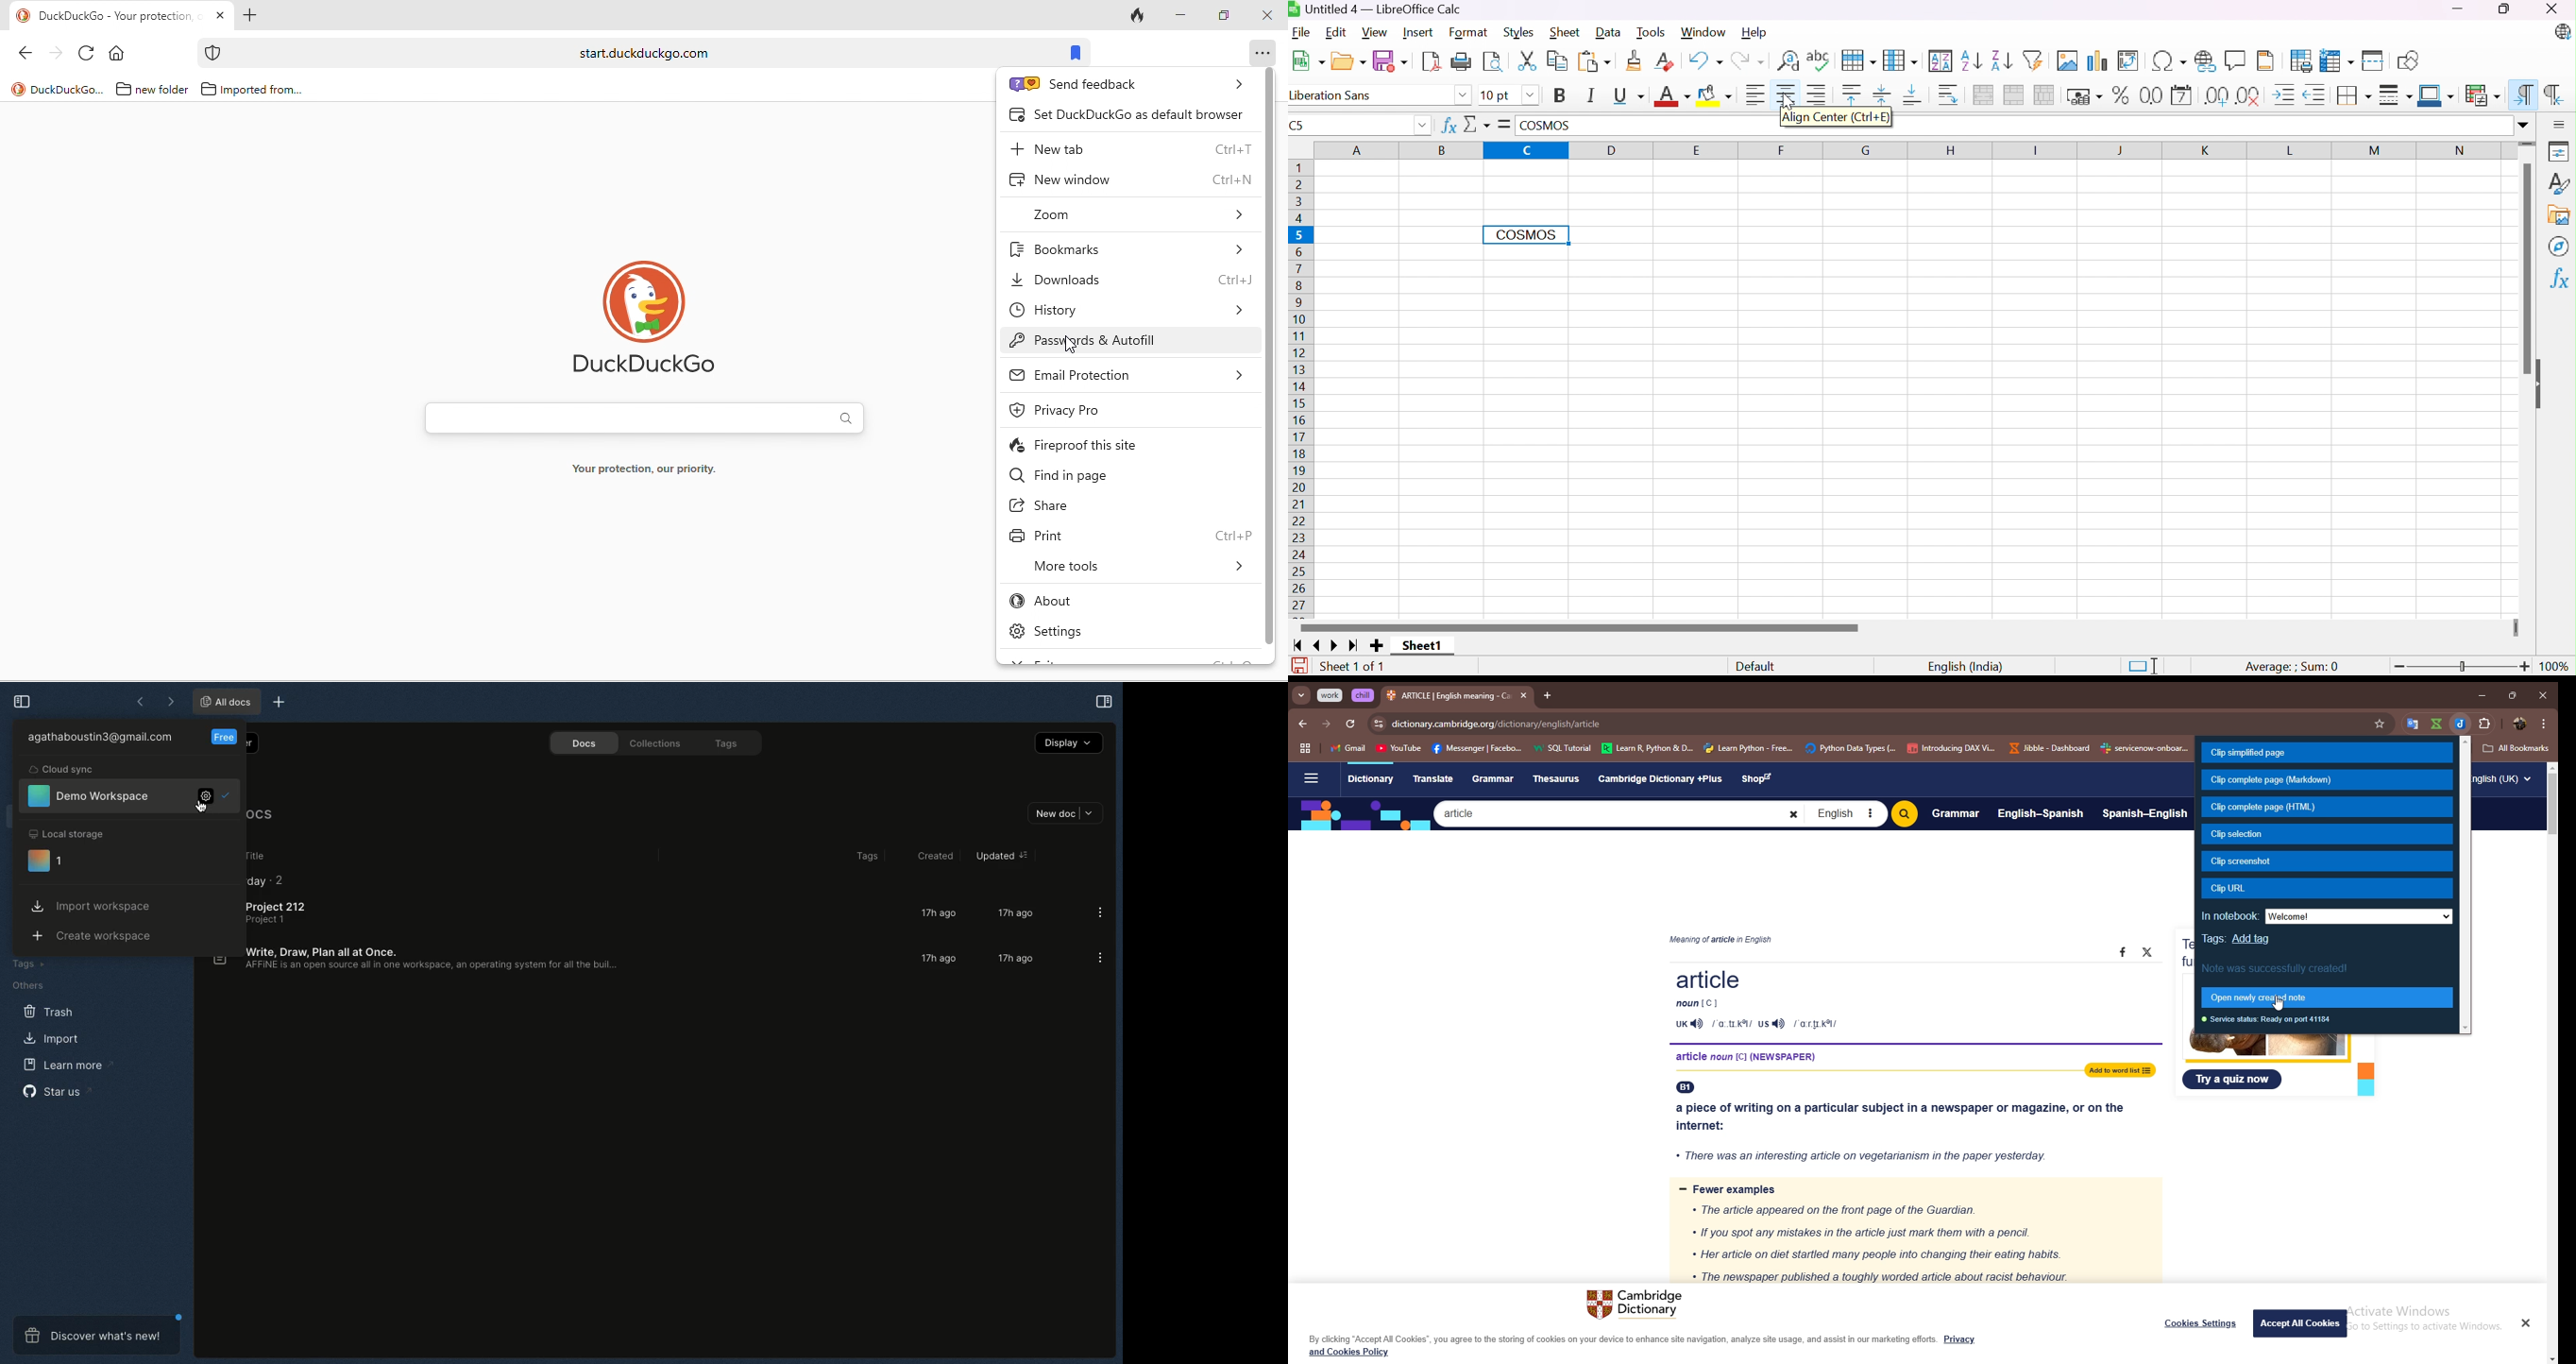 This screenshot has height=1372, width=2576. I want to click on all bookmarks, so click(2517, 748).